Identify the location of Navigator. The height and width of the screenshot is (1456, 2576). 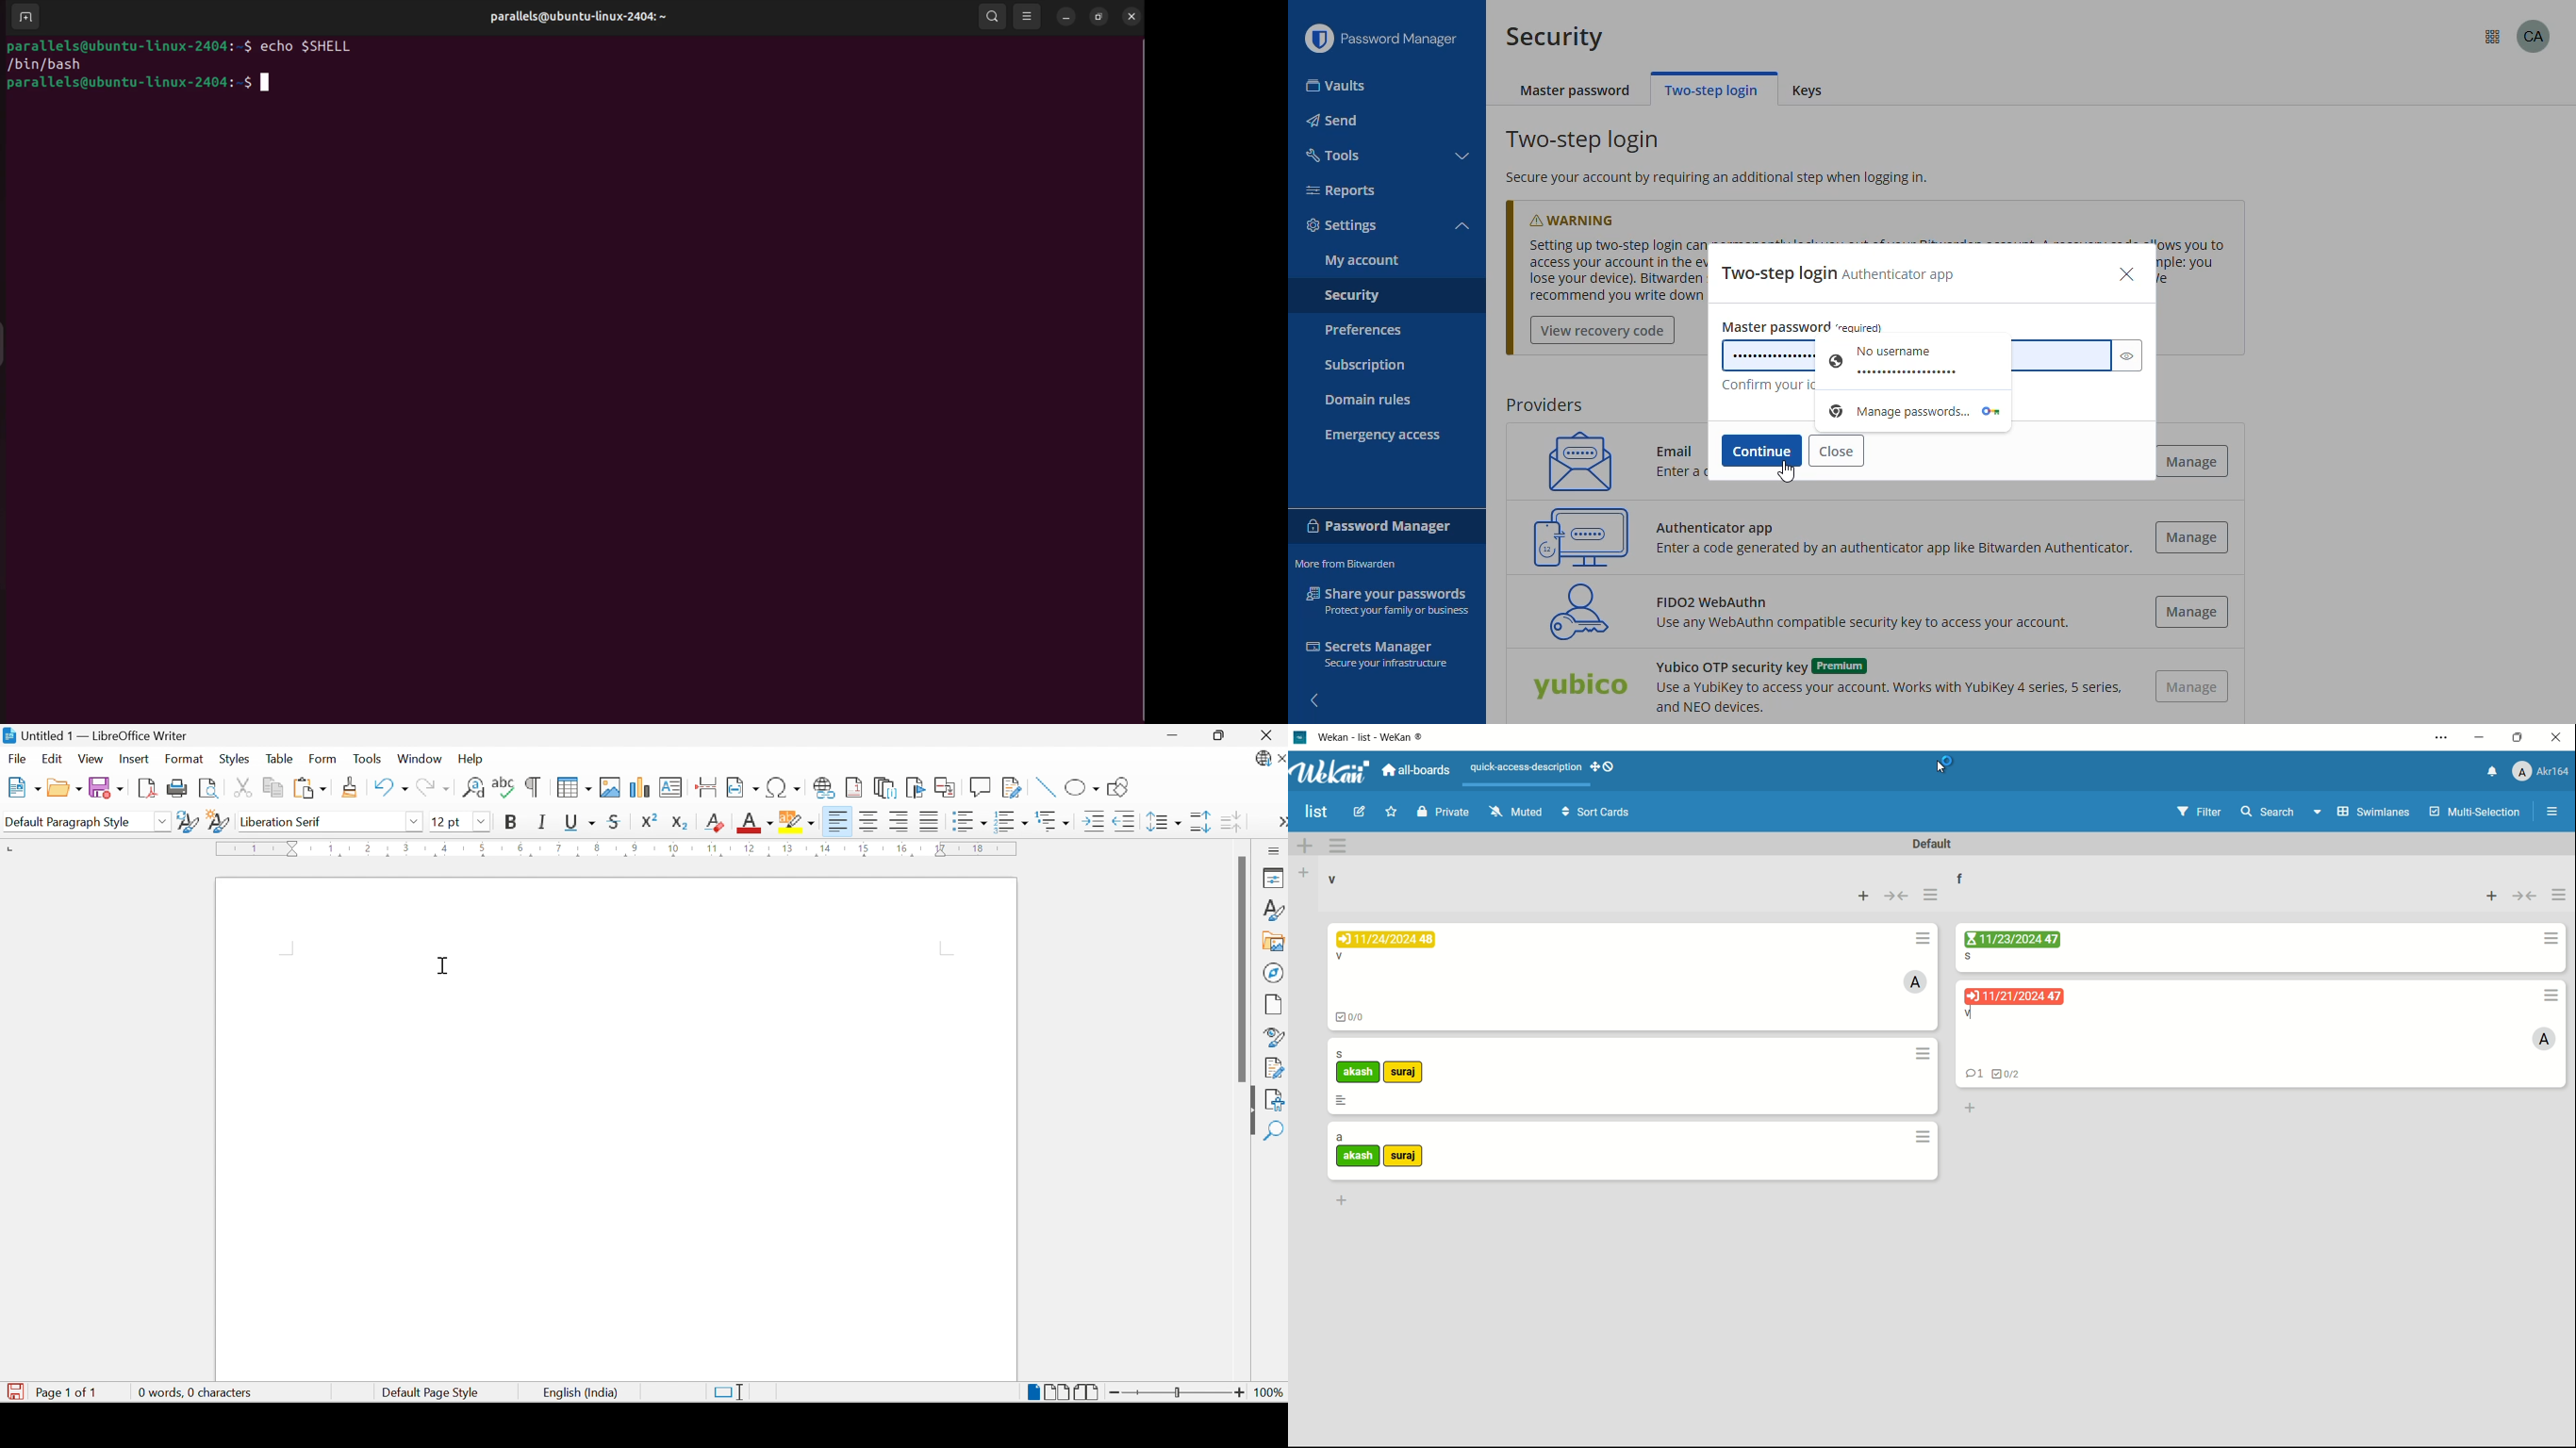
(1273, 972).